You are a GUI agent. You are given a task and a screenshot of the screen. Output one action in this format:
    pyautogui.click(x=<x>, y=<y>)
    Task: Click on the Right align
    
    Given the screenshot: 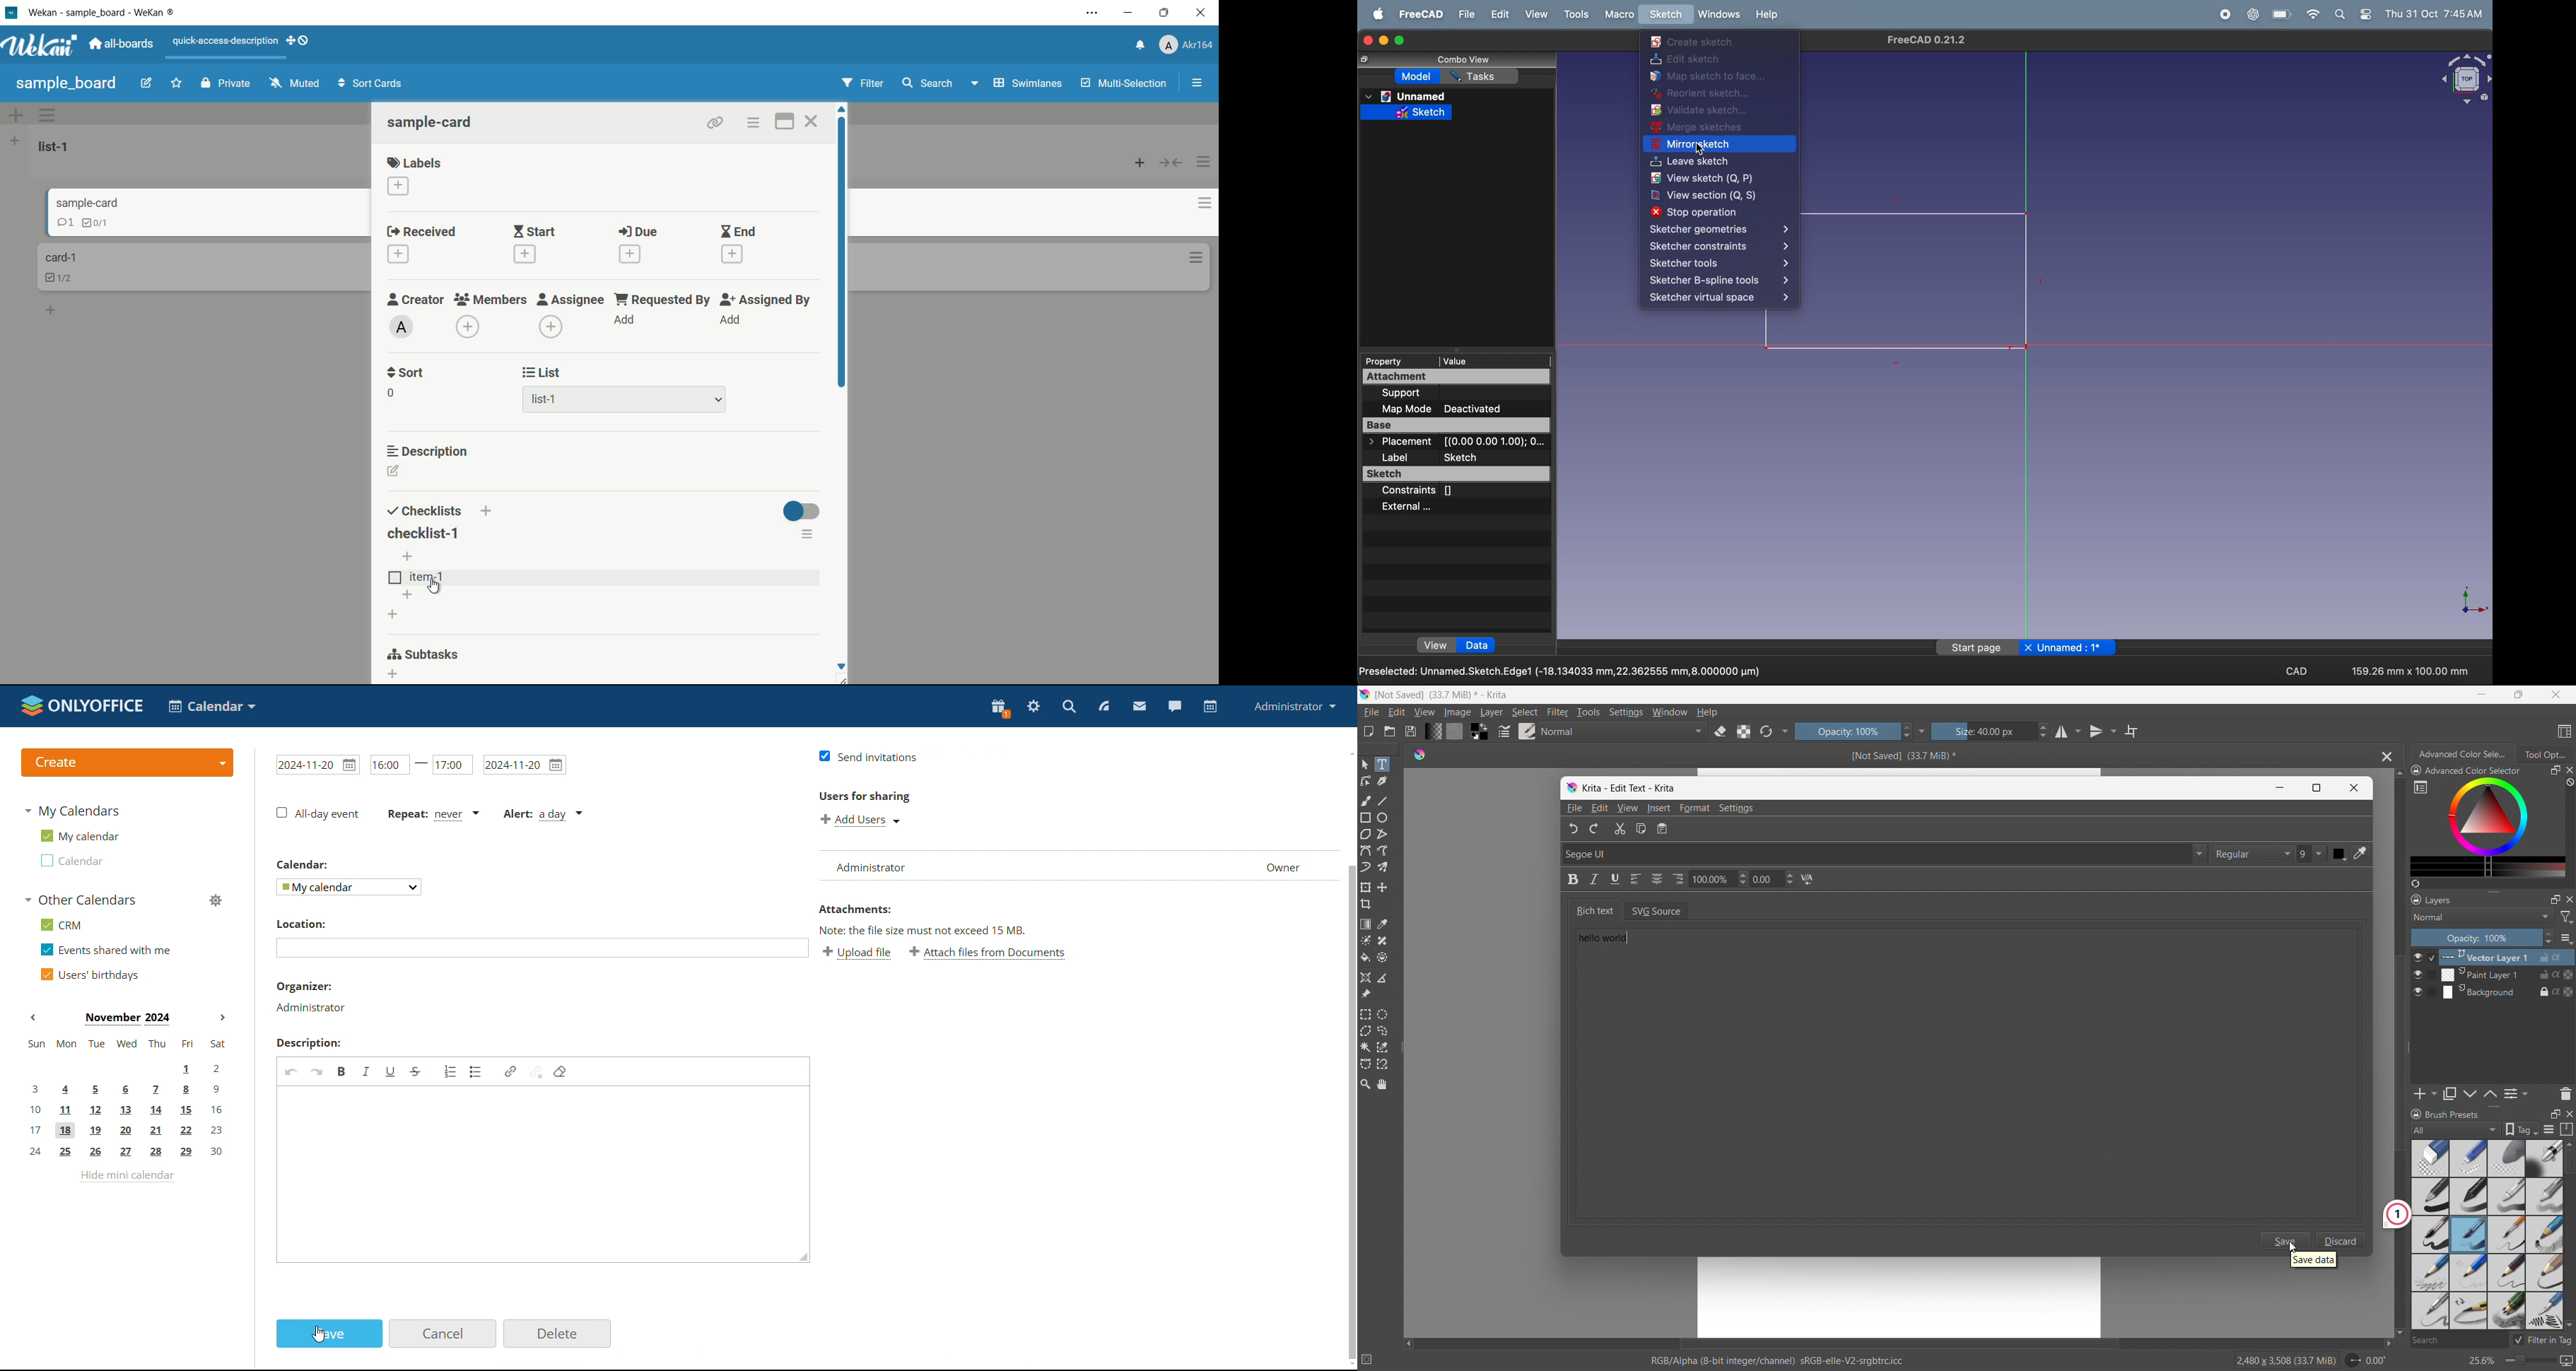 What is the action you would take?
    pyautogui.click(x=1679, y=877)
    